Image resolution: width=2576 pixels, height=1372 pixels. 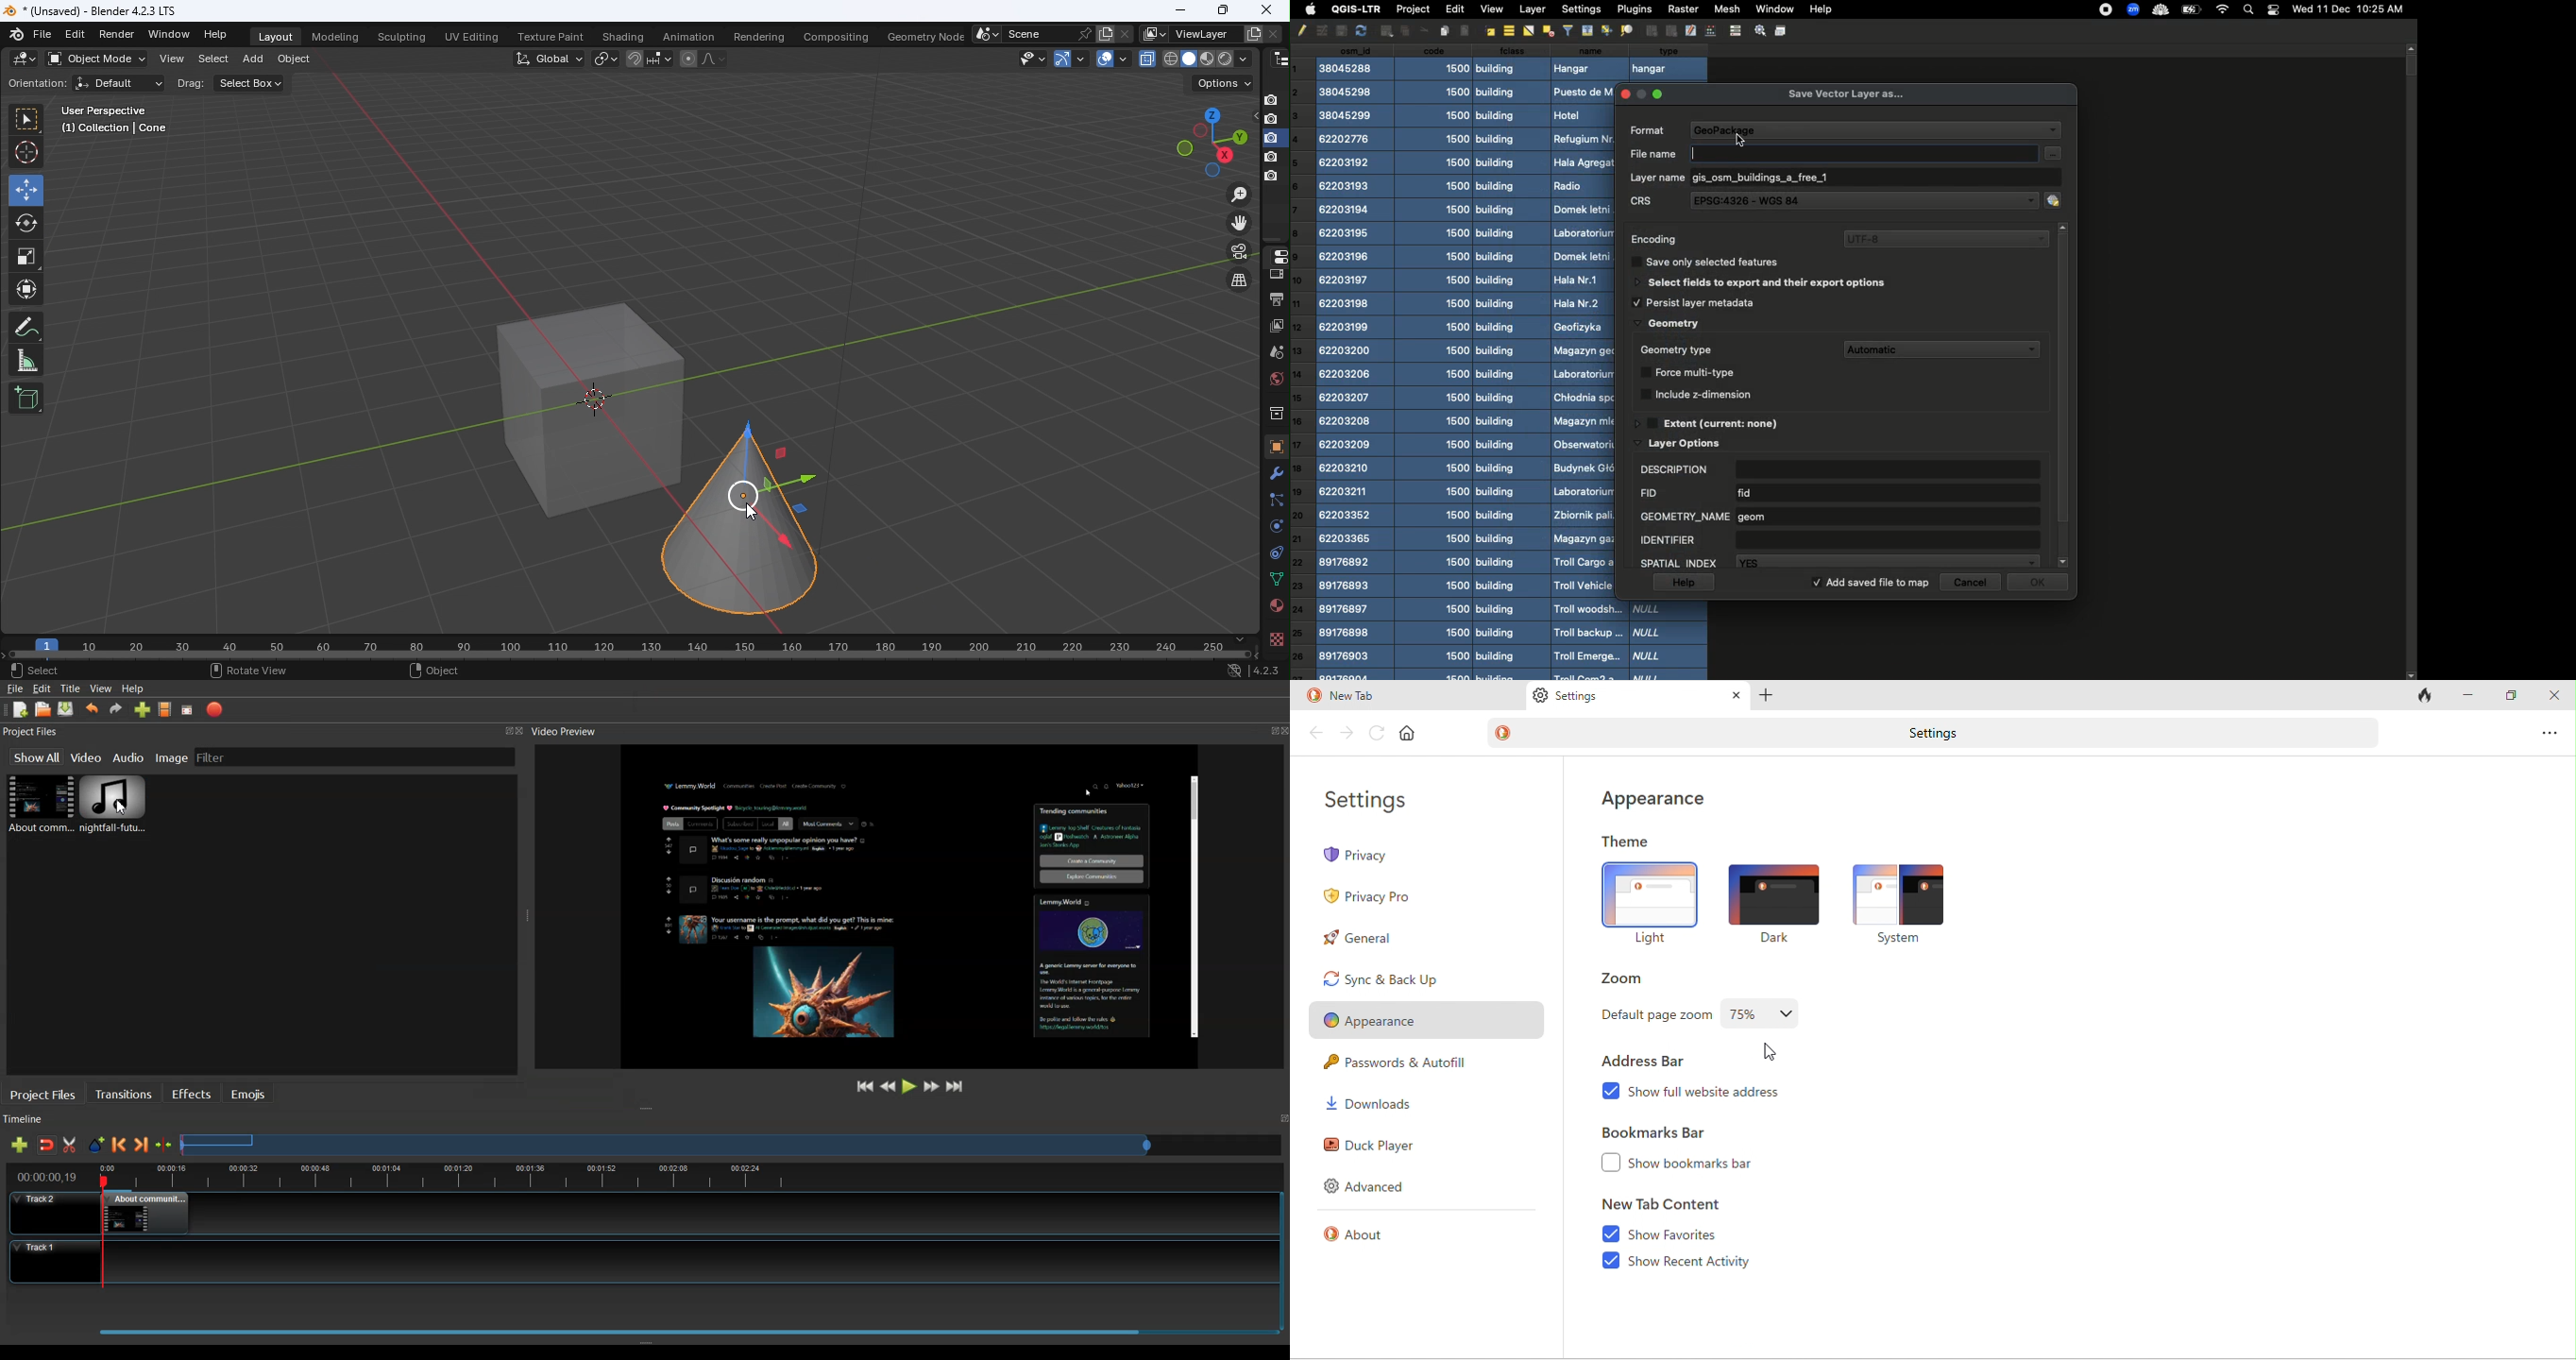 I want to click on zoom, so click(x=1633, y=981).